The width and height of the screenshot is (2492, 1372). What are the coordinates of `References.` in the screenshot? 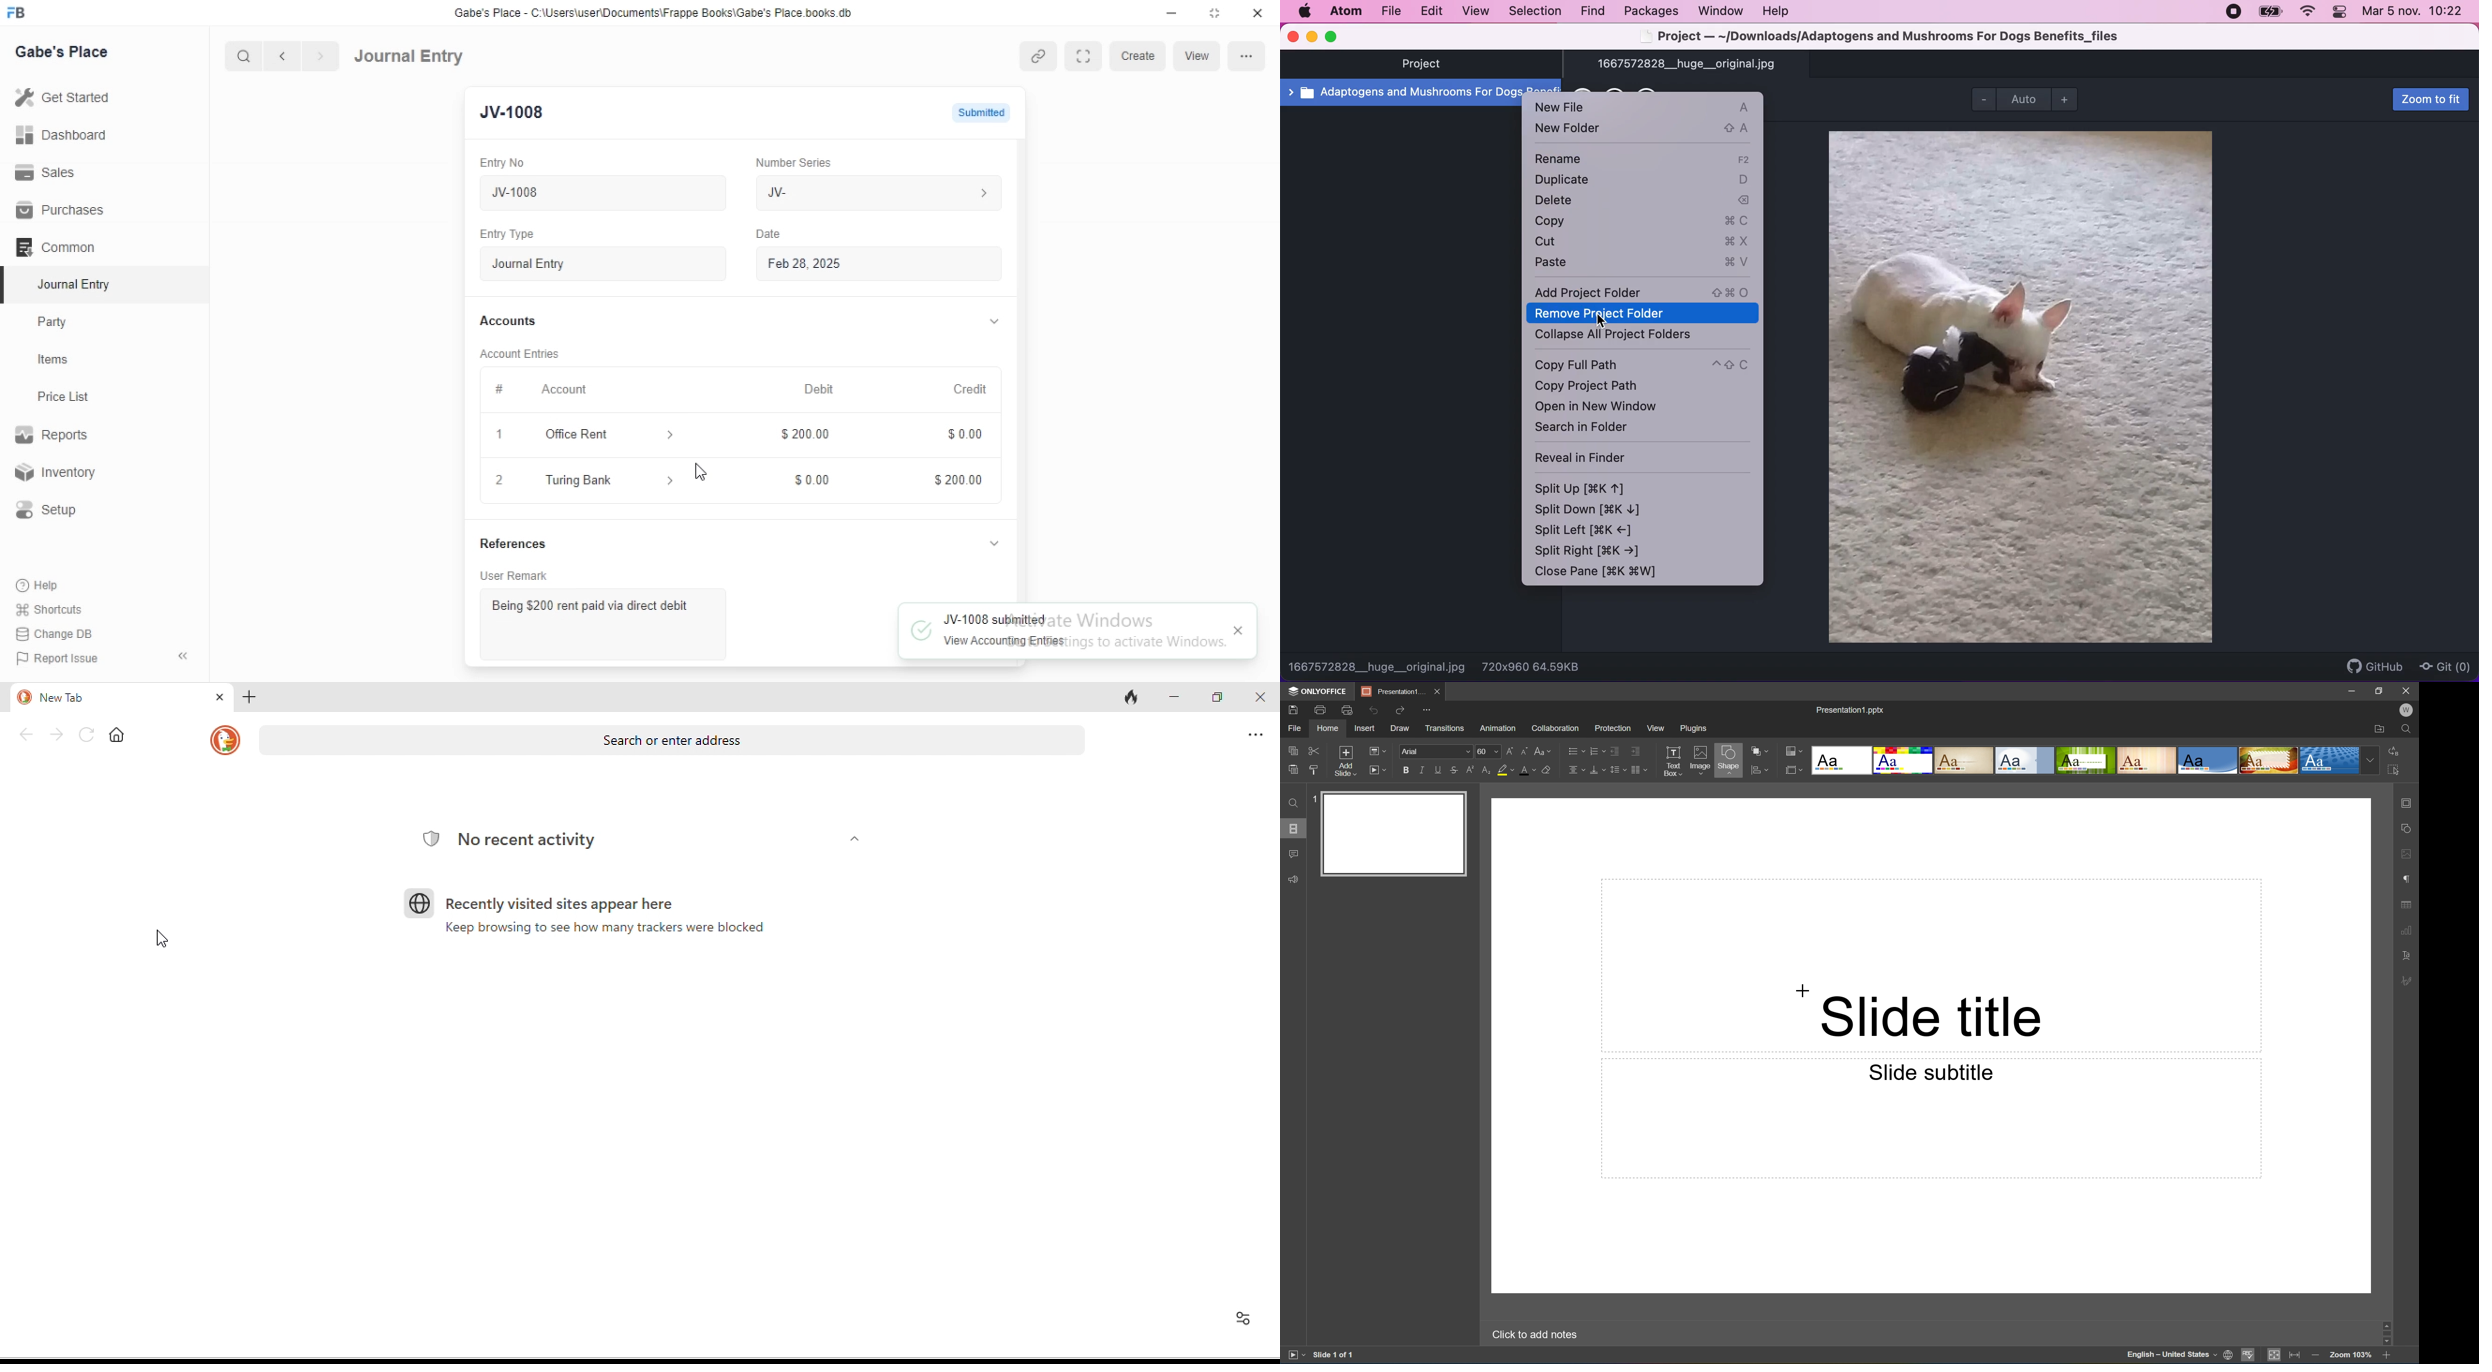 It's located at (513, 544).